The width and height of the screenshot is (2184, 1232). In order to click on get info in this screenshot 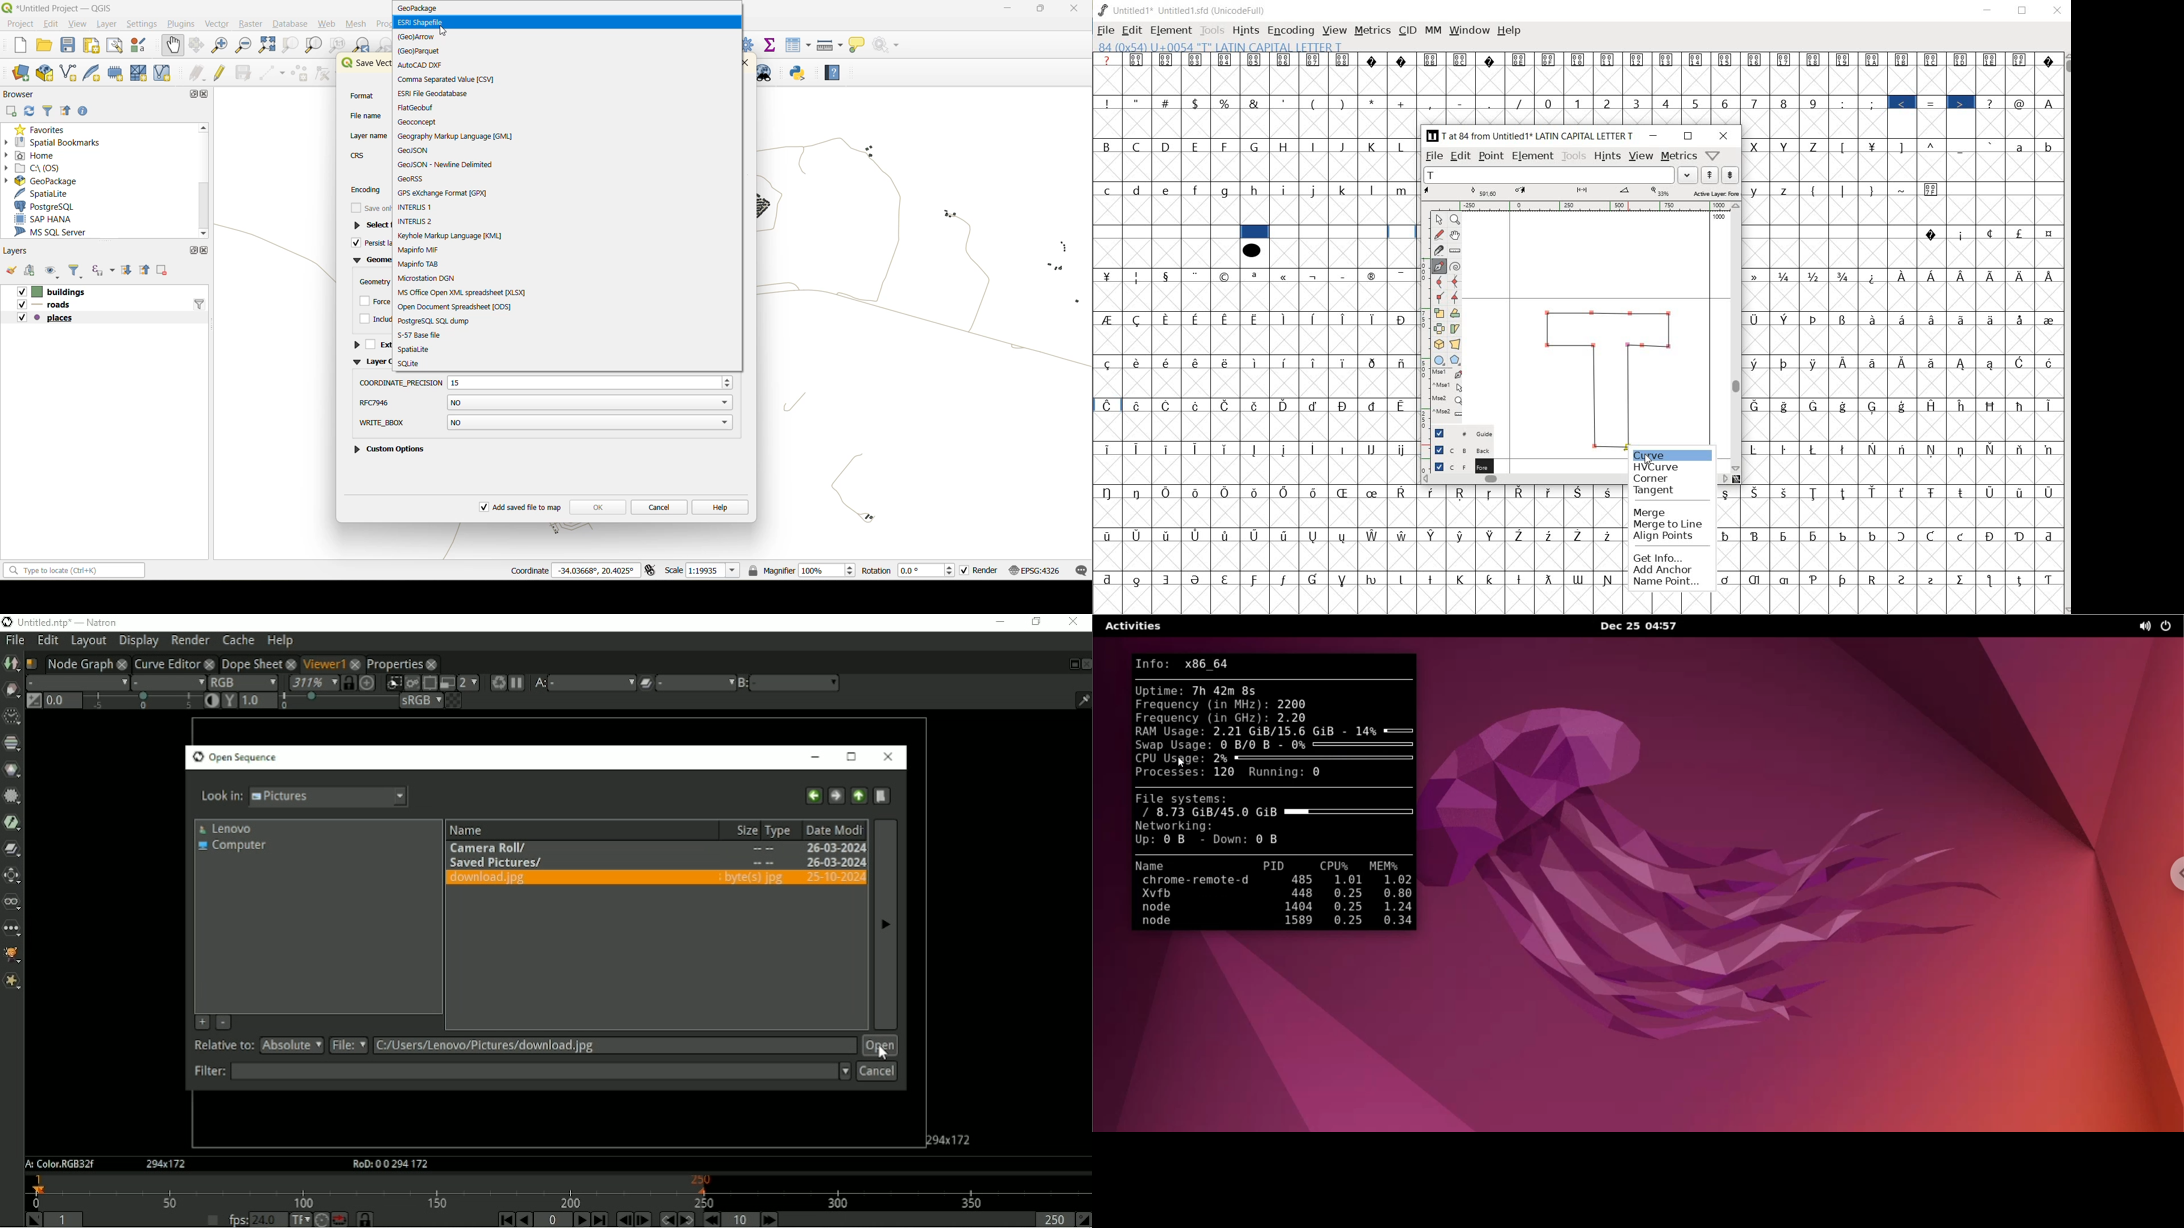, I will do `click(1673, 557)`.